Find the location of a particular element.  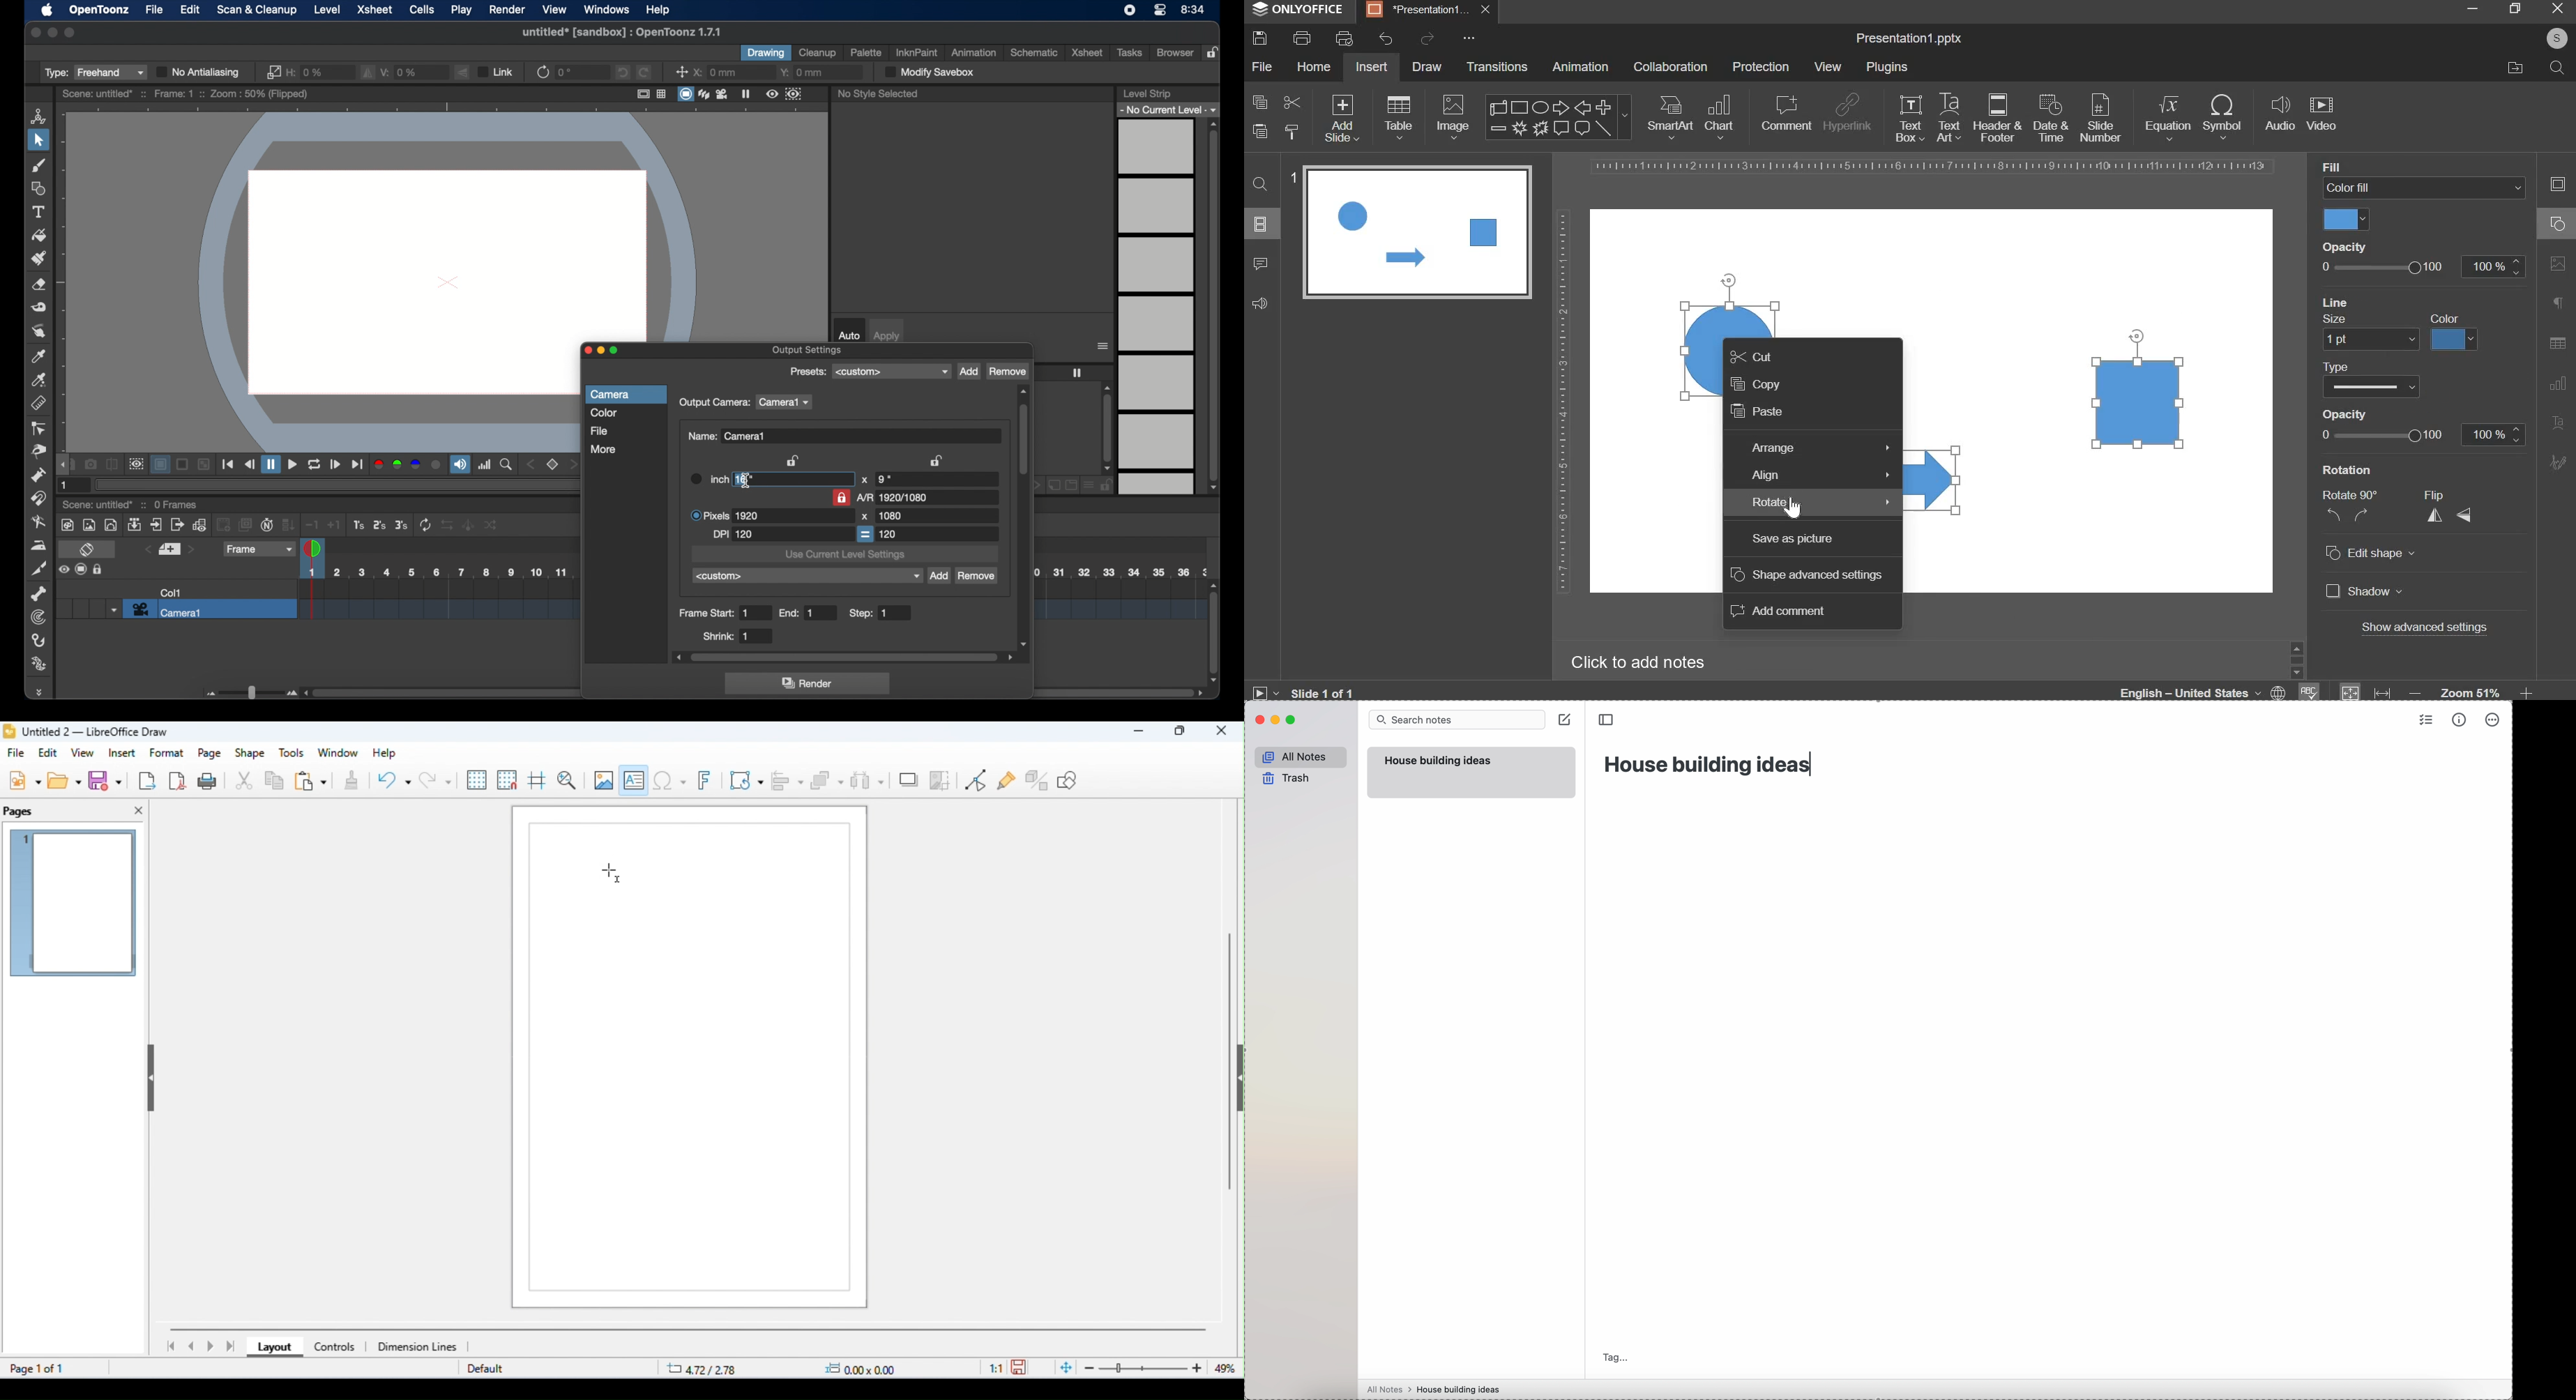

zoom and pan is located at coordinates (567, 780).